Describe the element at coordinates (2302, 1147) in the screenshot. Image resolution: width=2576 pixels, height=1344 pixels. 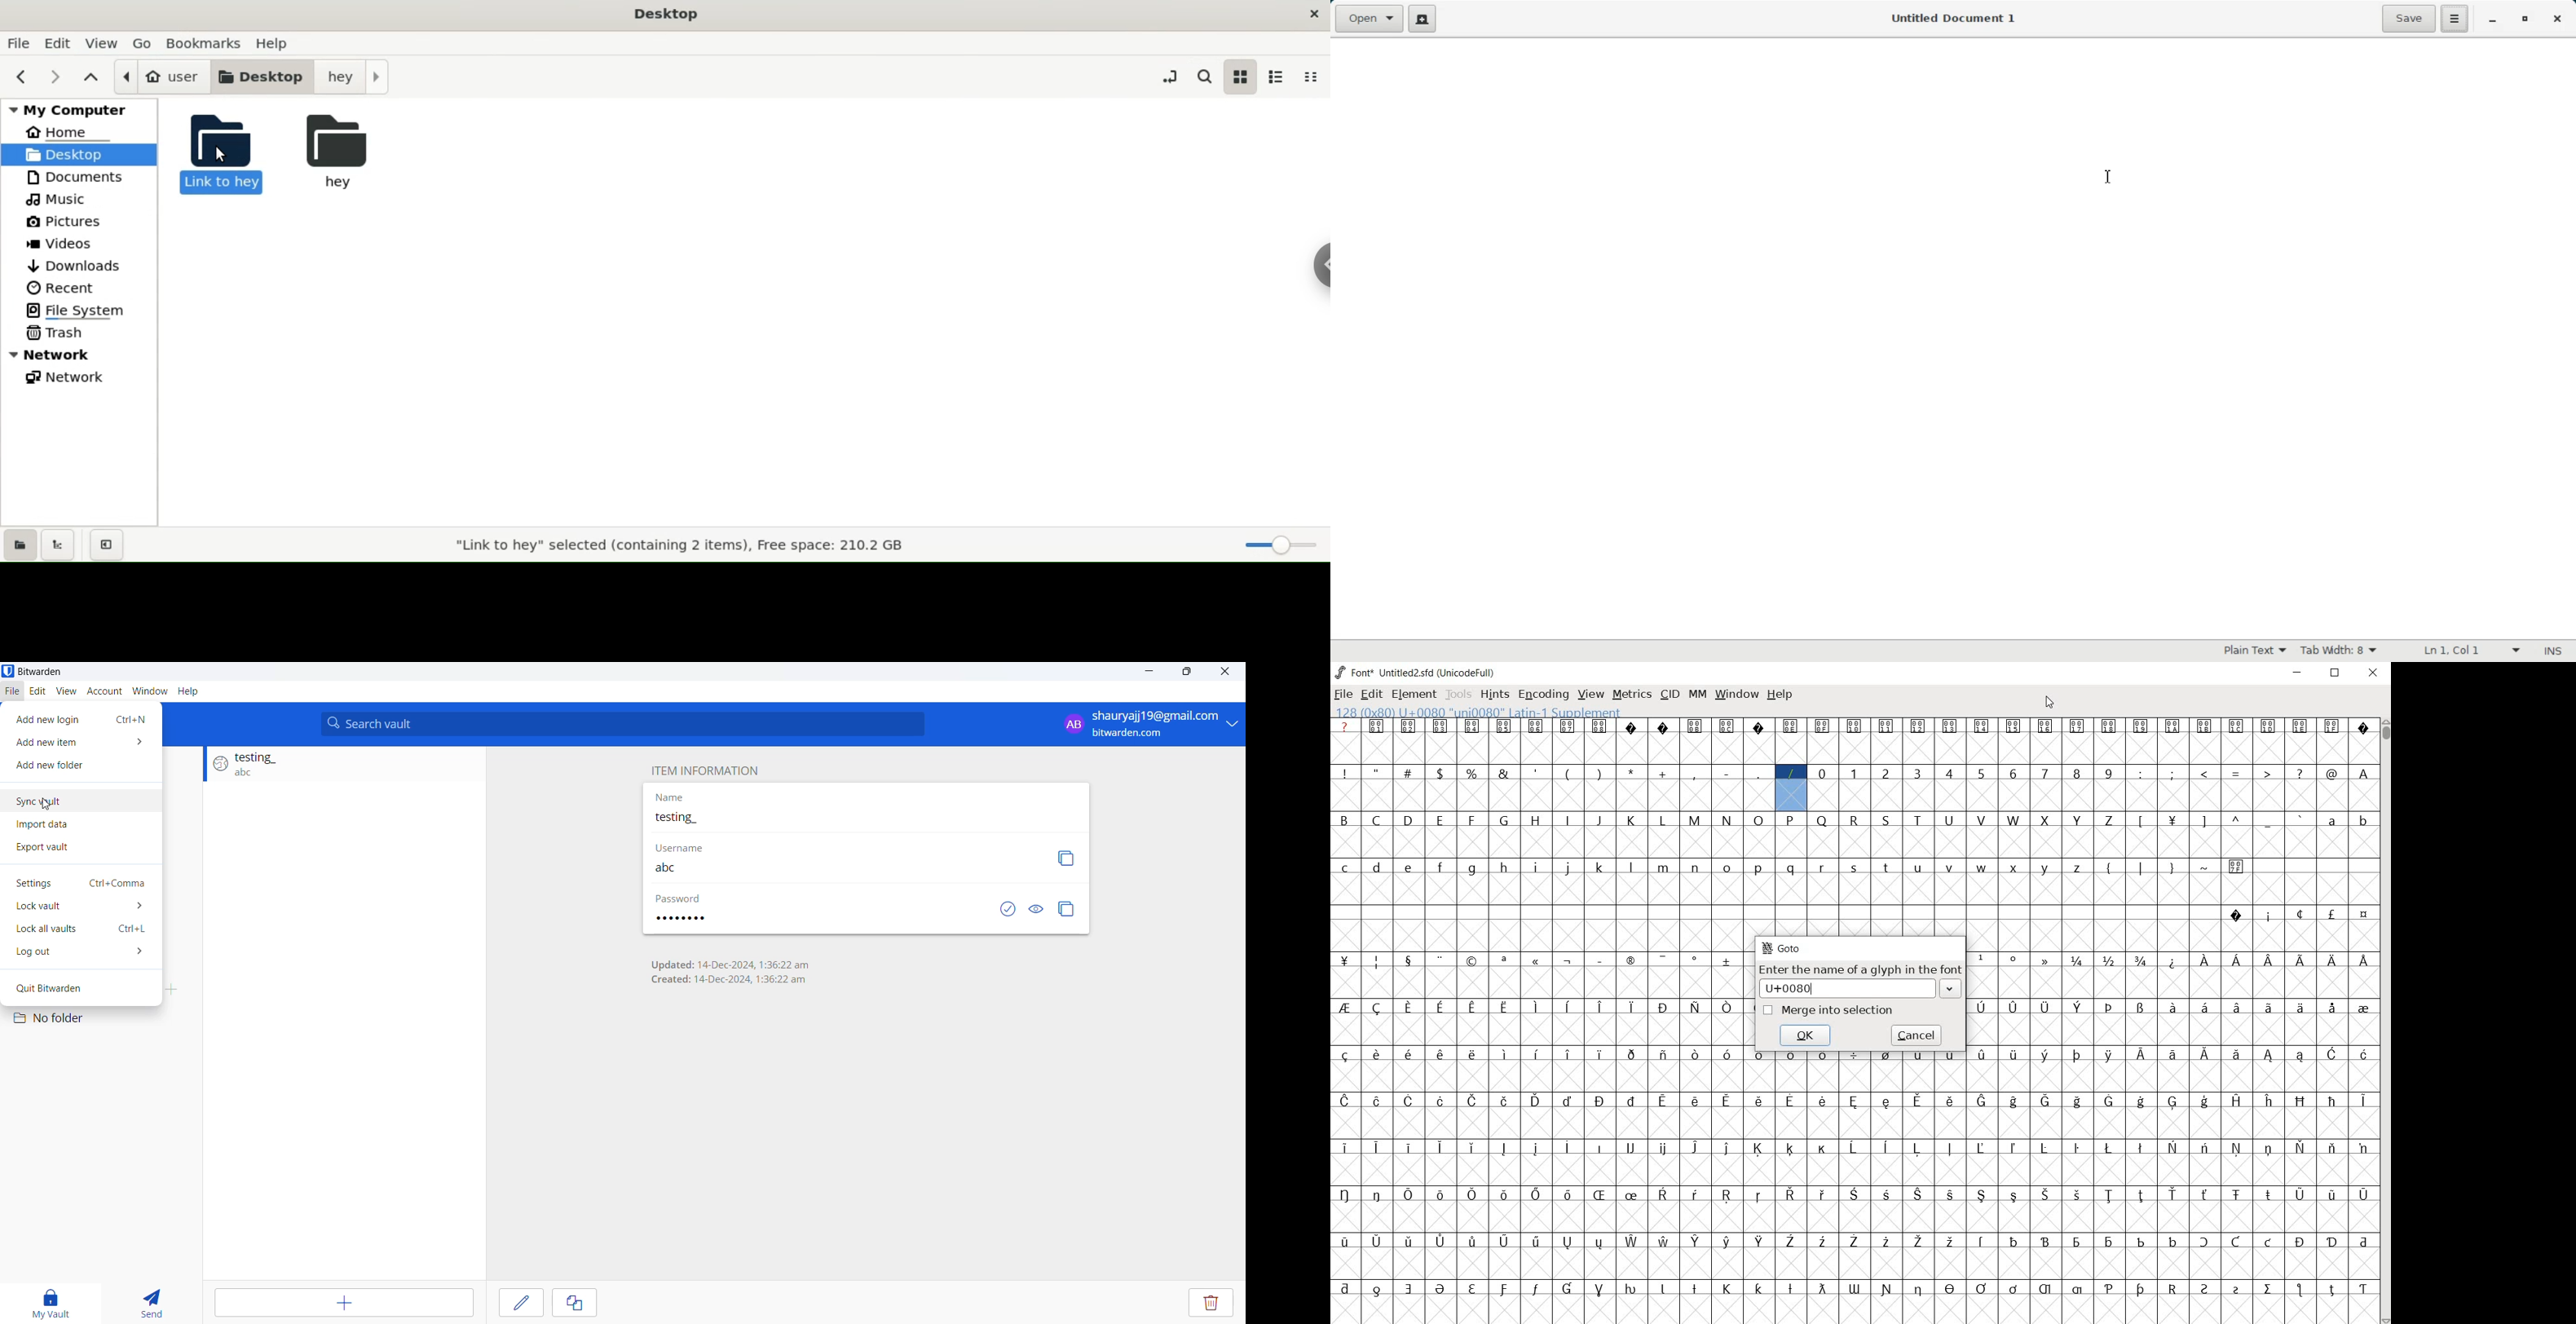
I see `glyph` at that location.